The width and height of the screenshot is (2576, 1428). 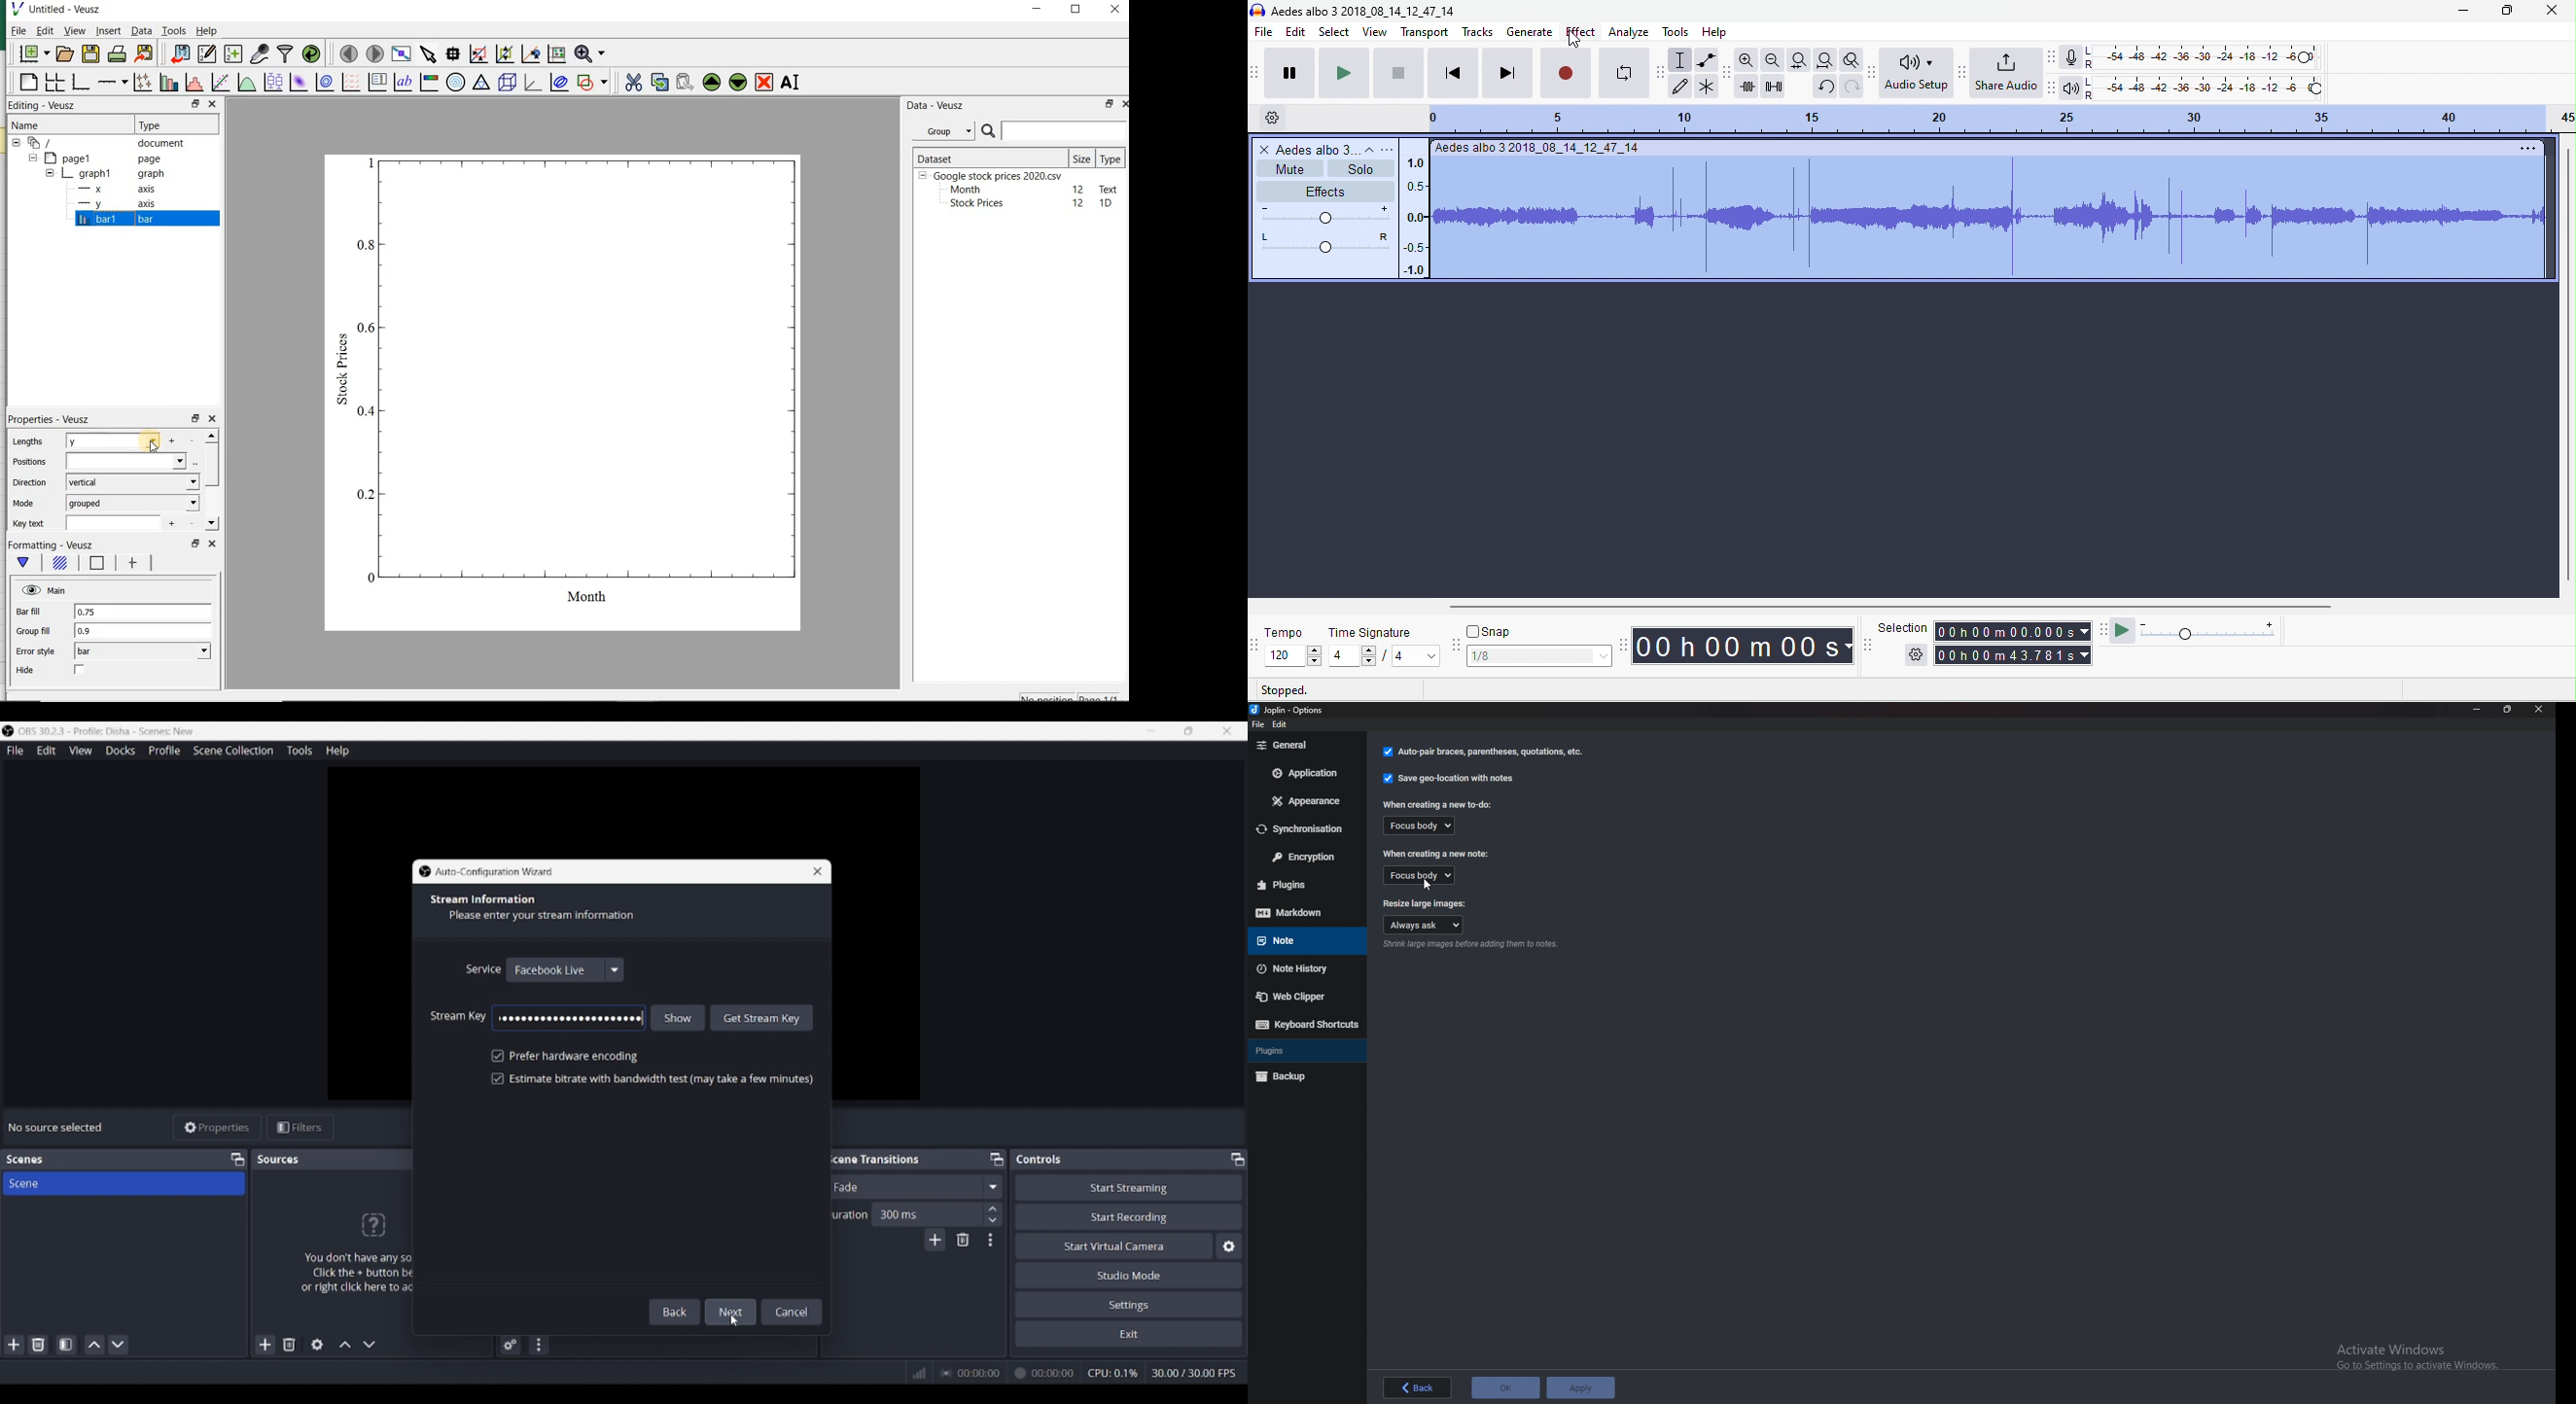 What do you see at coordinates (351, 1252) in the screenshot?
I see `Panel logo and text` at bounding box center [351, 1252].